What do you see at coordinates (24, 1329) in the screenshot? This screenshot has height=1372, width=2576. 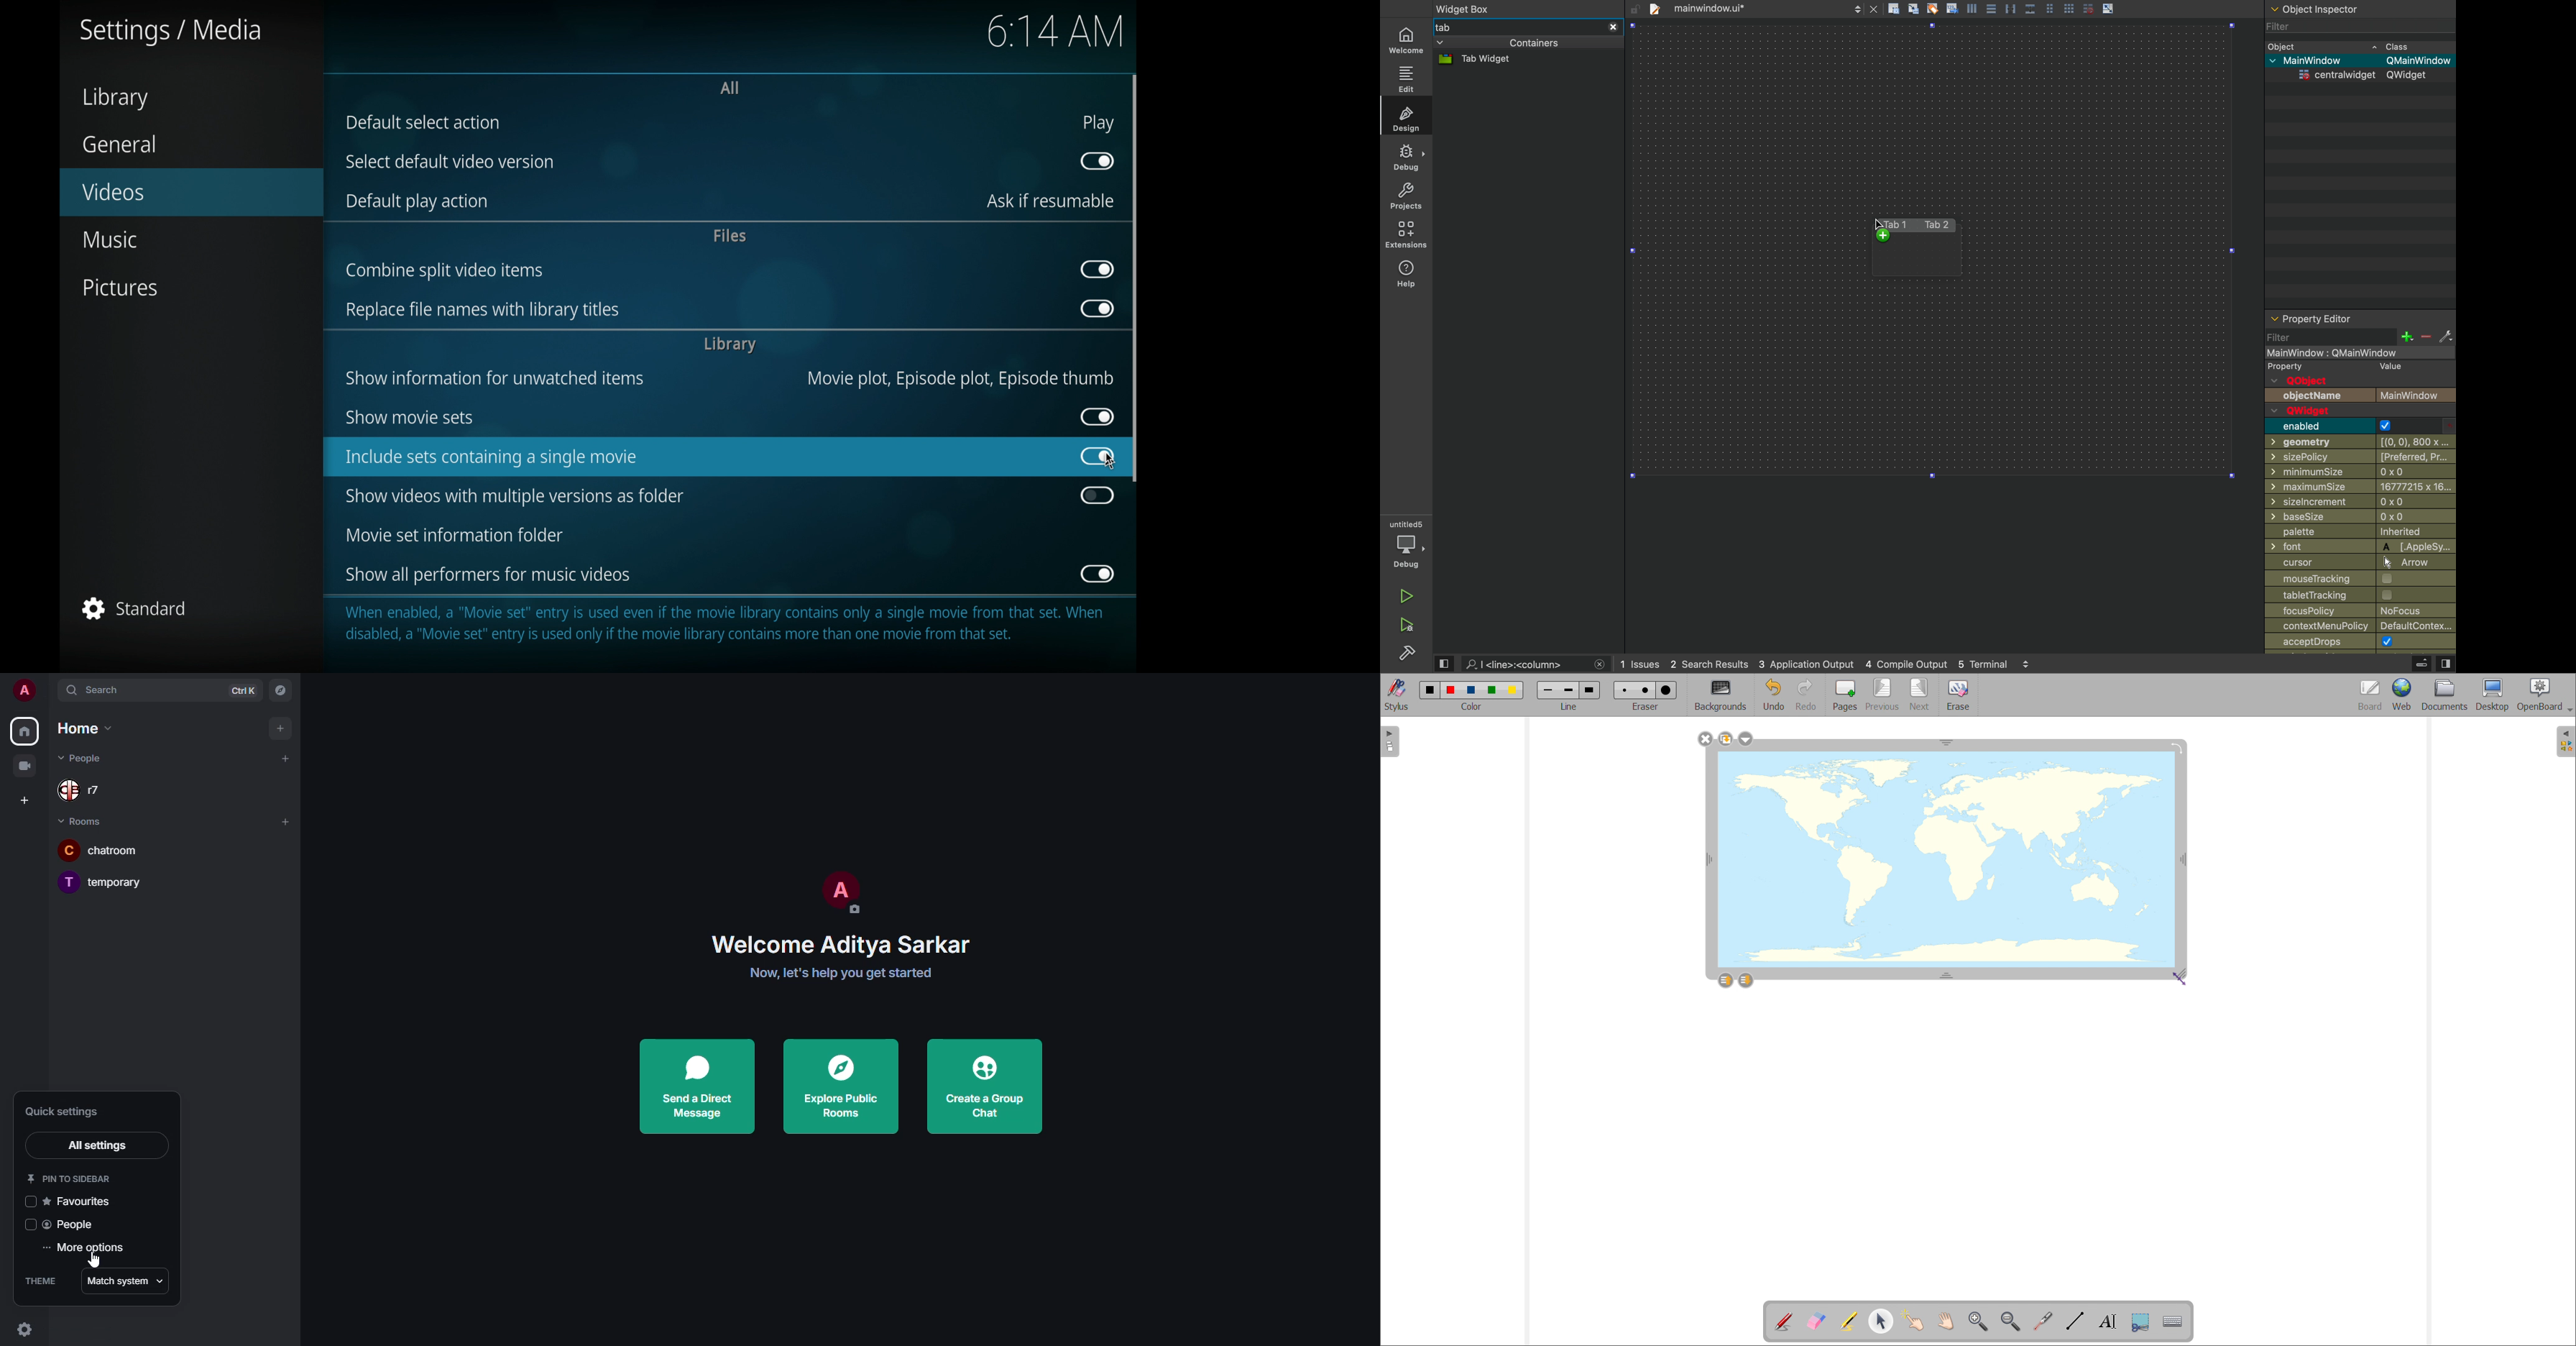 I see `quick settings` at bounding box center [24, 1329].